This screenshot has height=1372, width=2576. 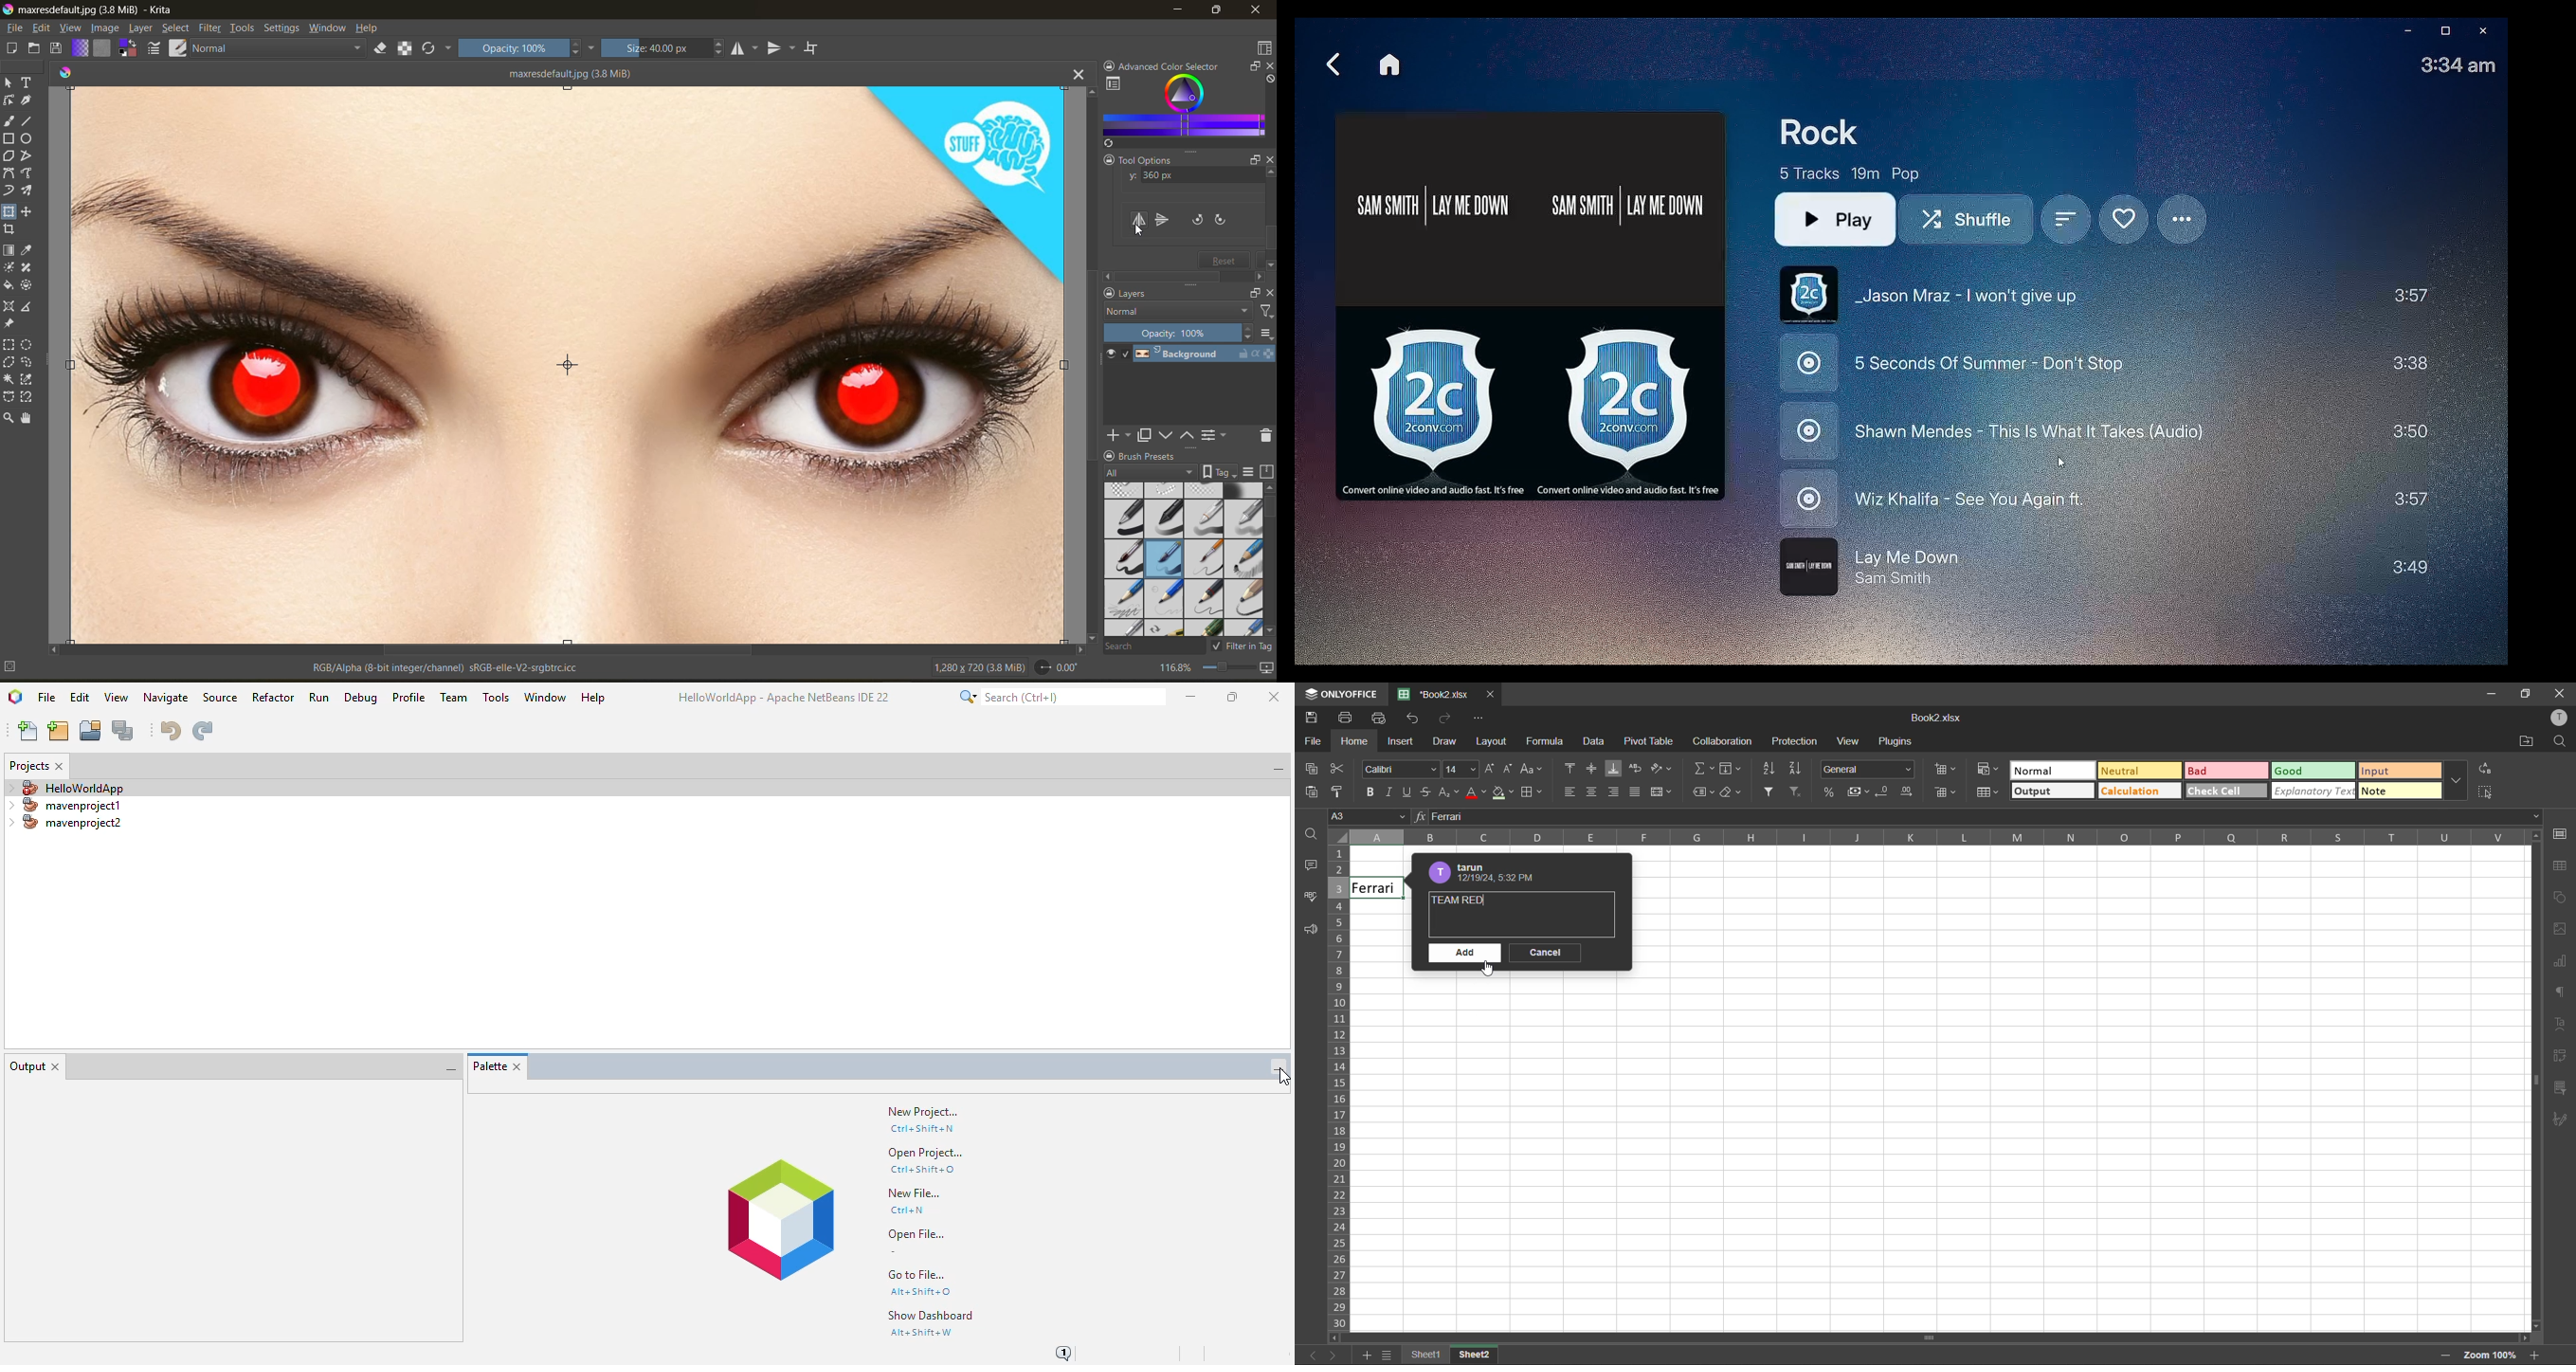 What do you see at coordinates (58, 731) in the screenshot?
I see `new project` at bounding box center [58, 731].